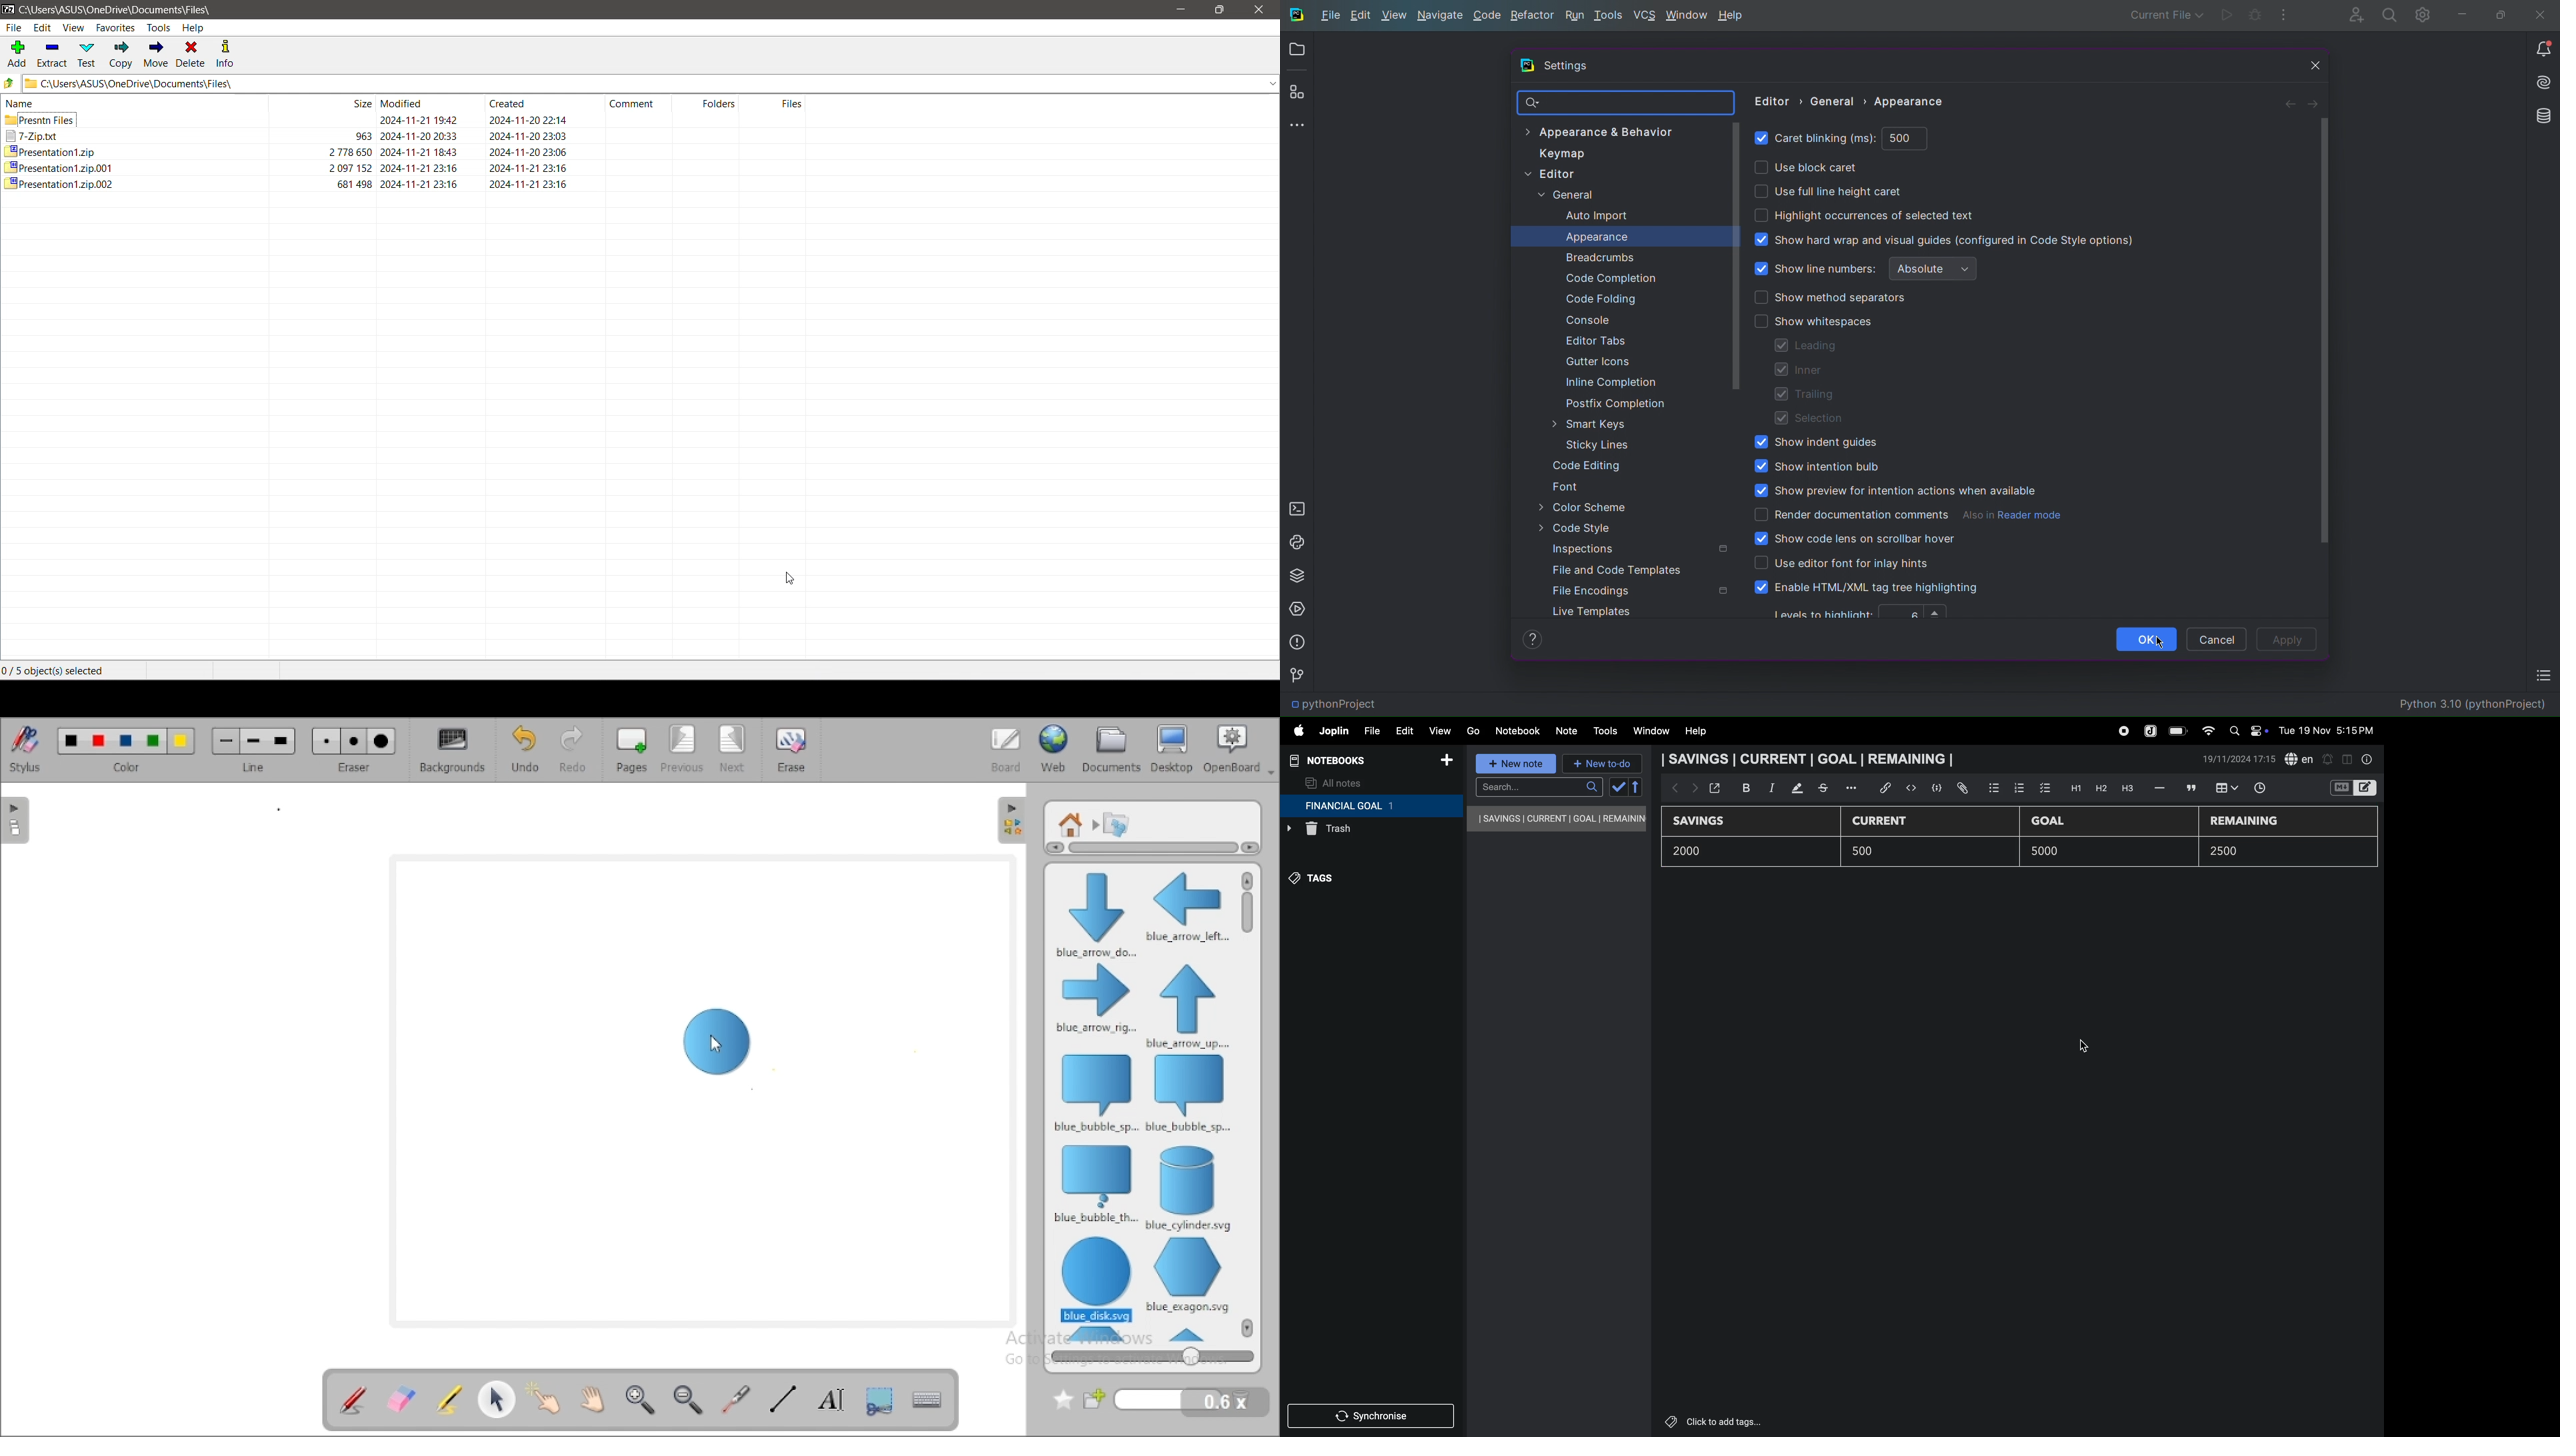 This screenshot has height=1456, width=2576. I want to click on window, so click(1650, 731).